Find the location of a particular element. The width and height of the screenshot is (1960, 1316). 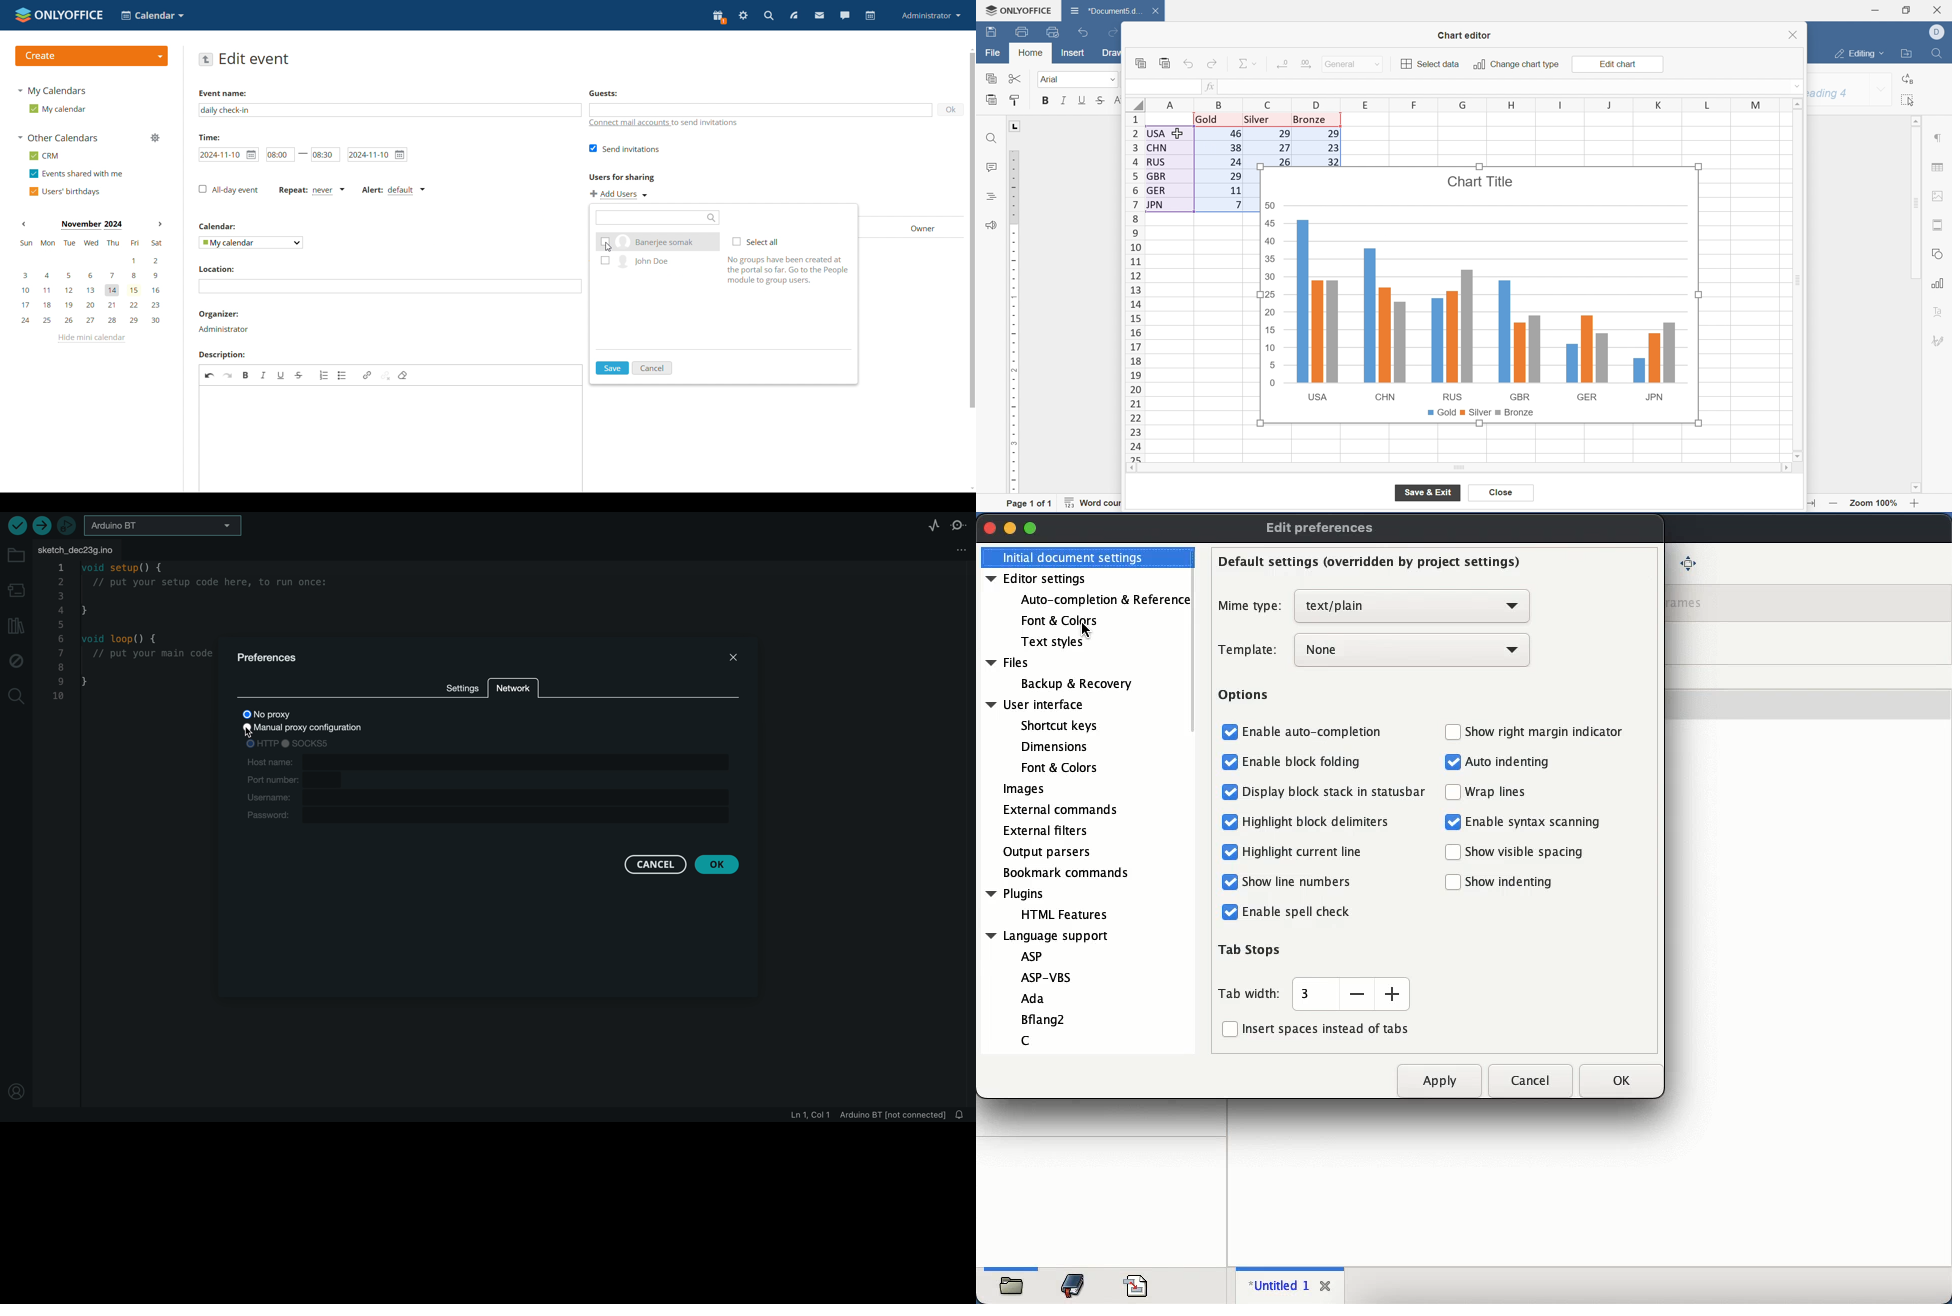

owner is located at coordinates (914, 228).